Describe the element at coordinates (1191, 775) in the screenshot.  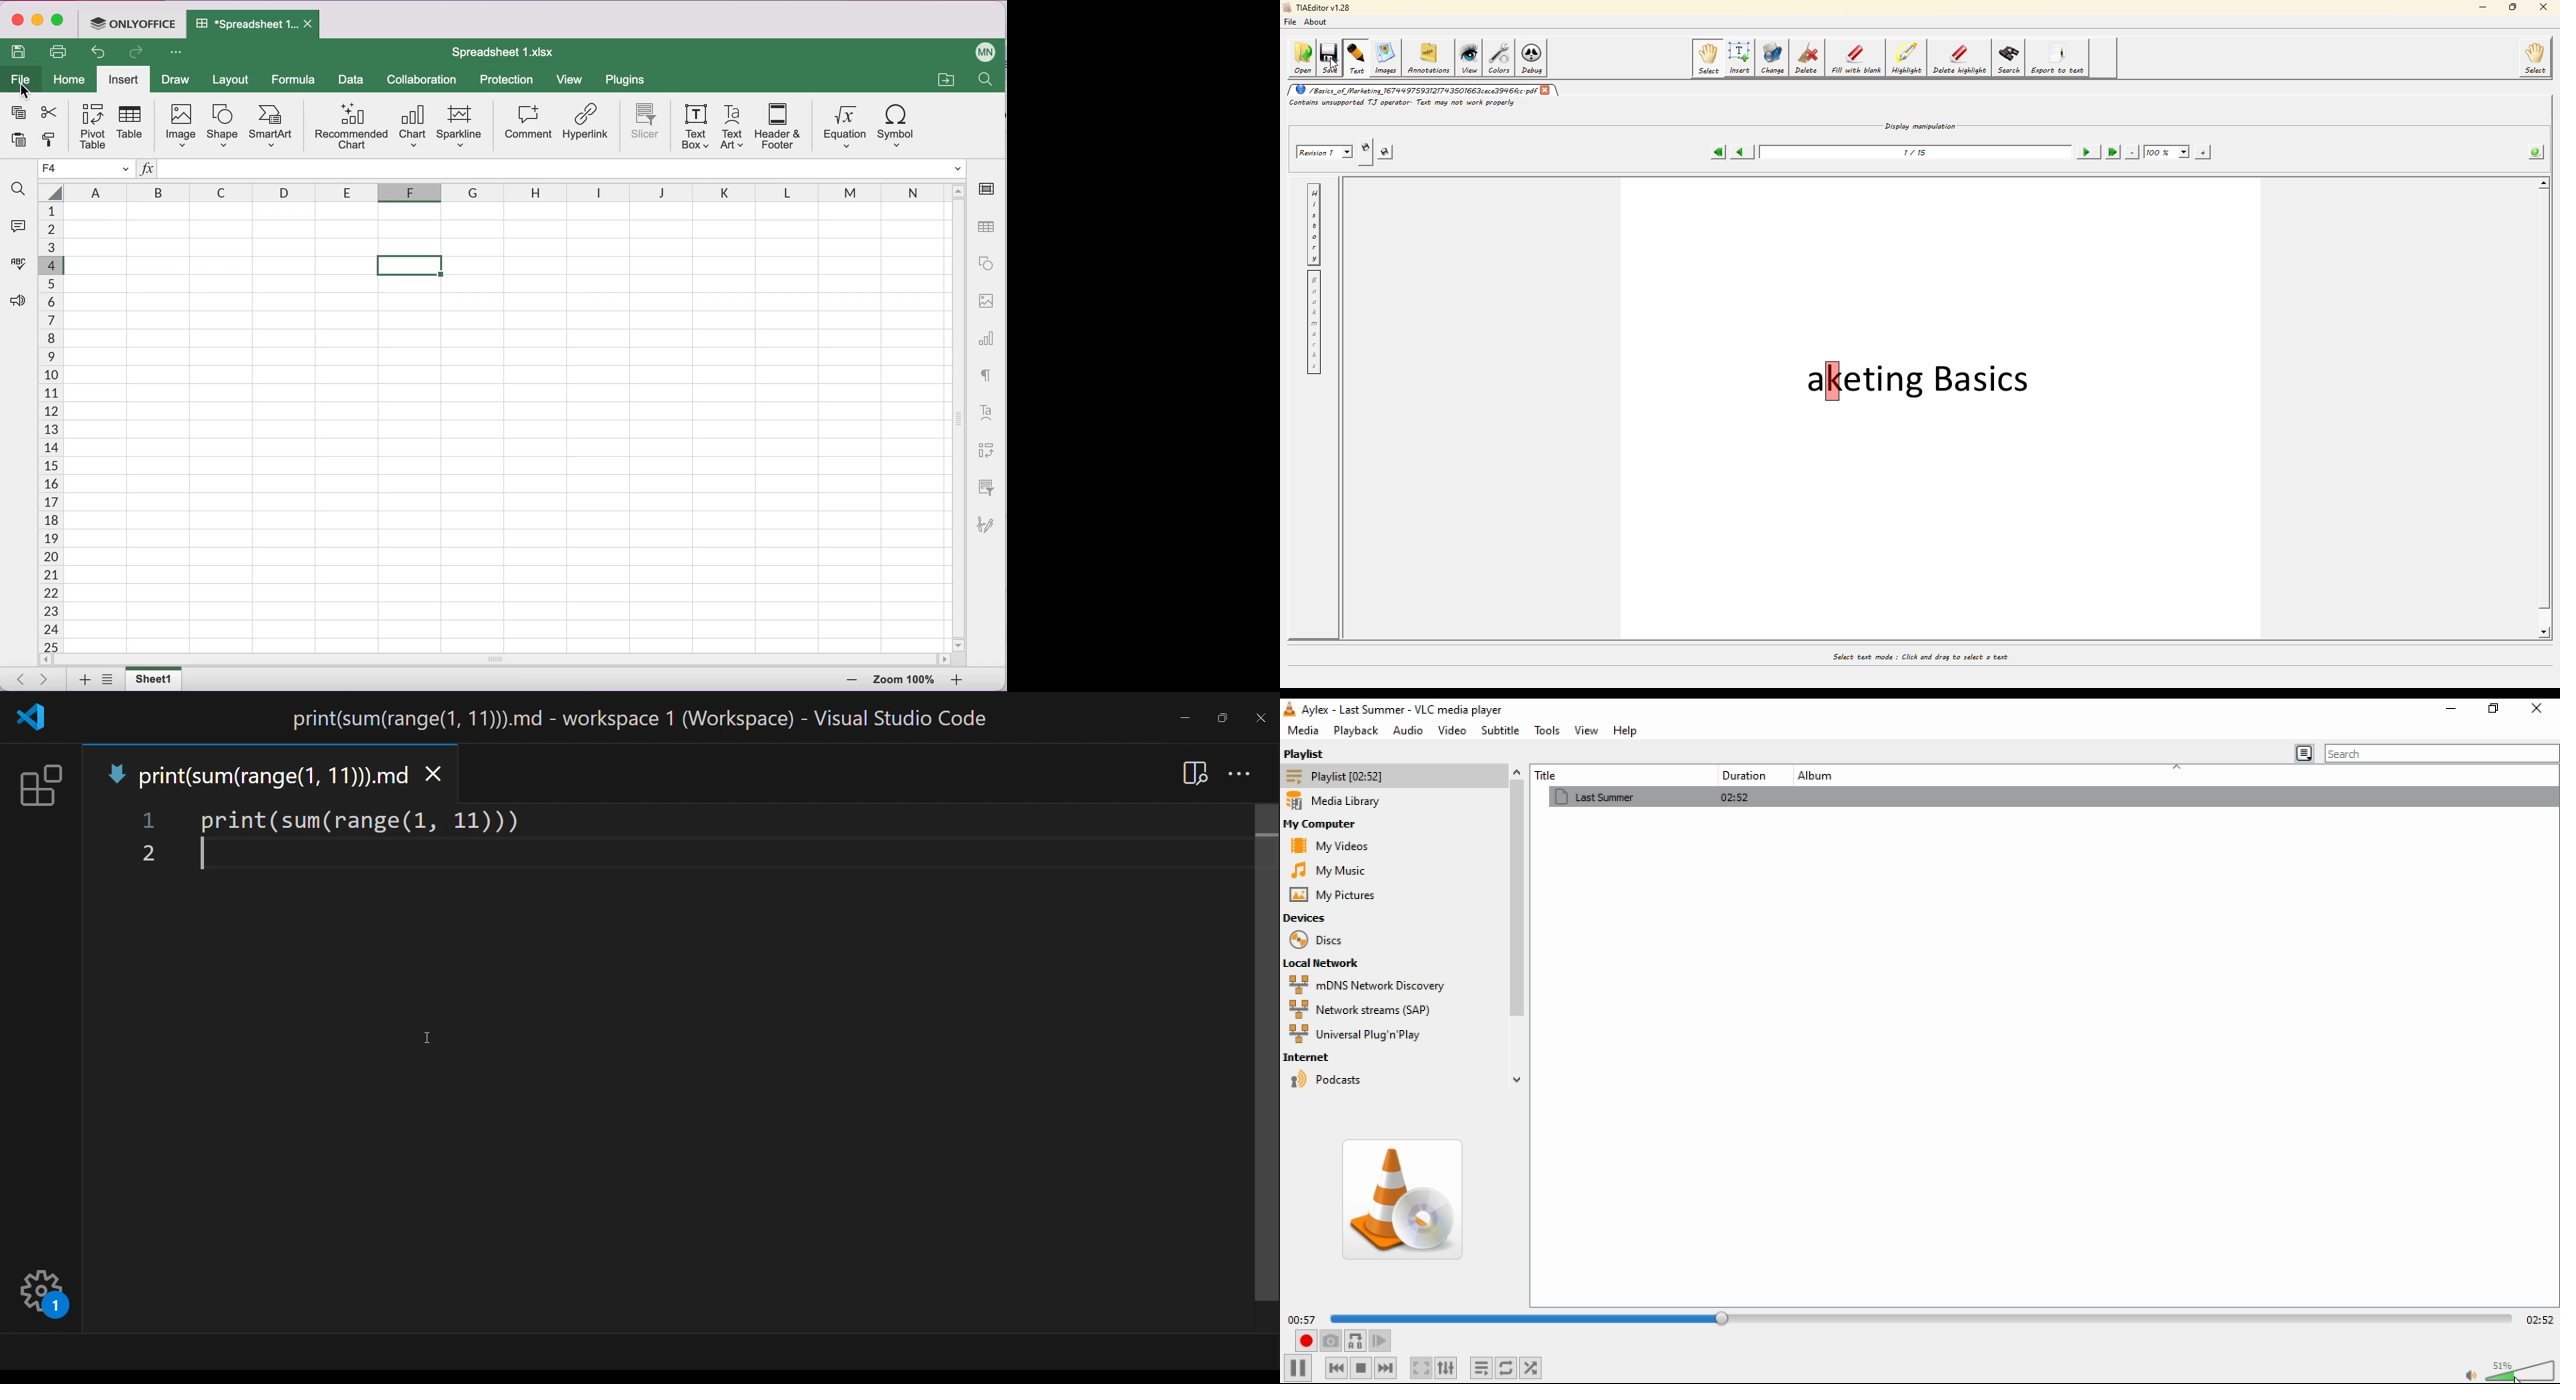
I see `open preview to the side` at that location.